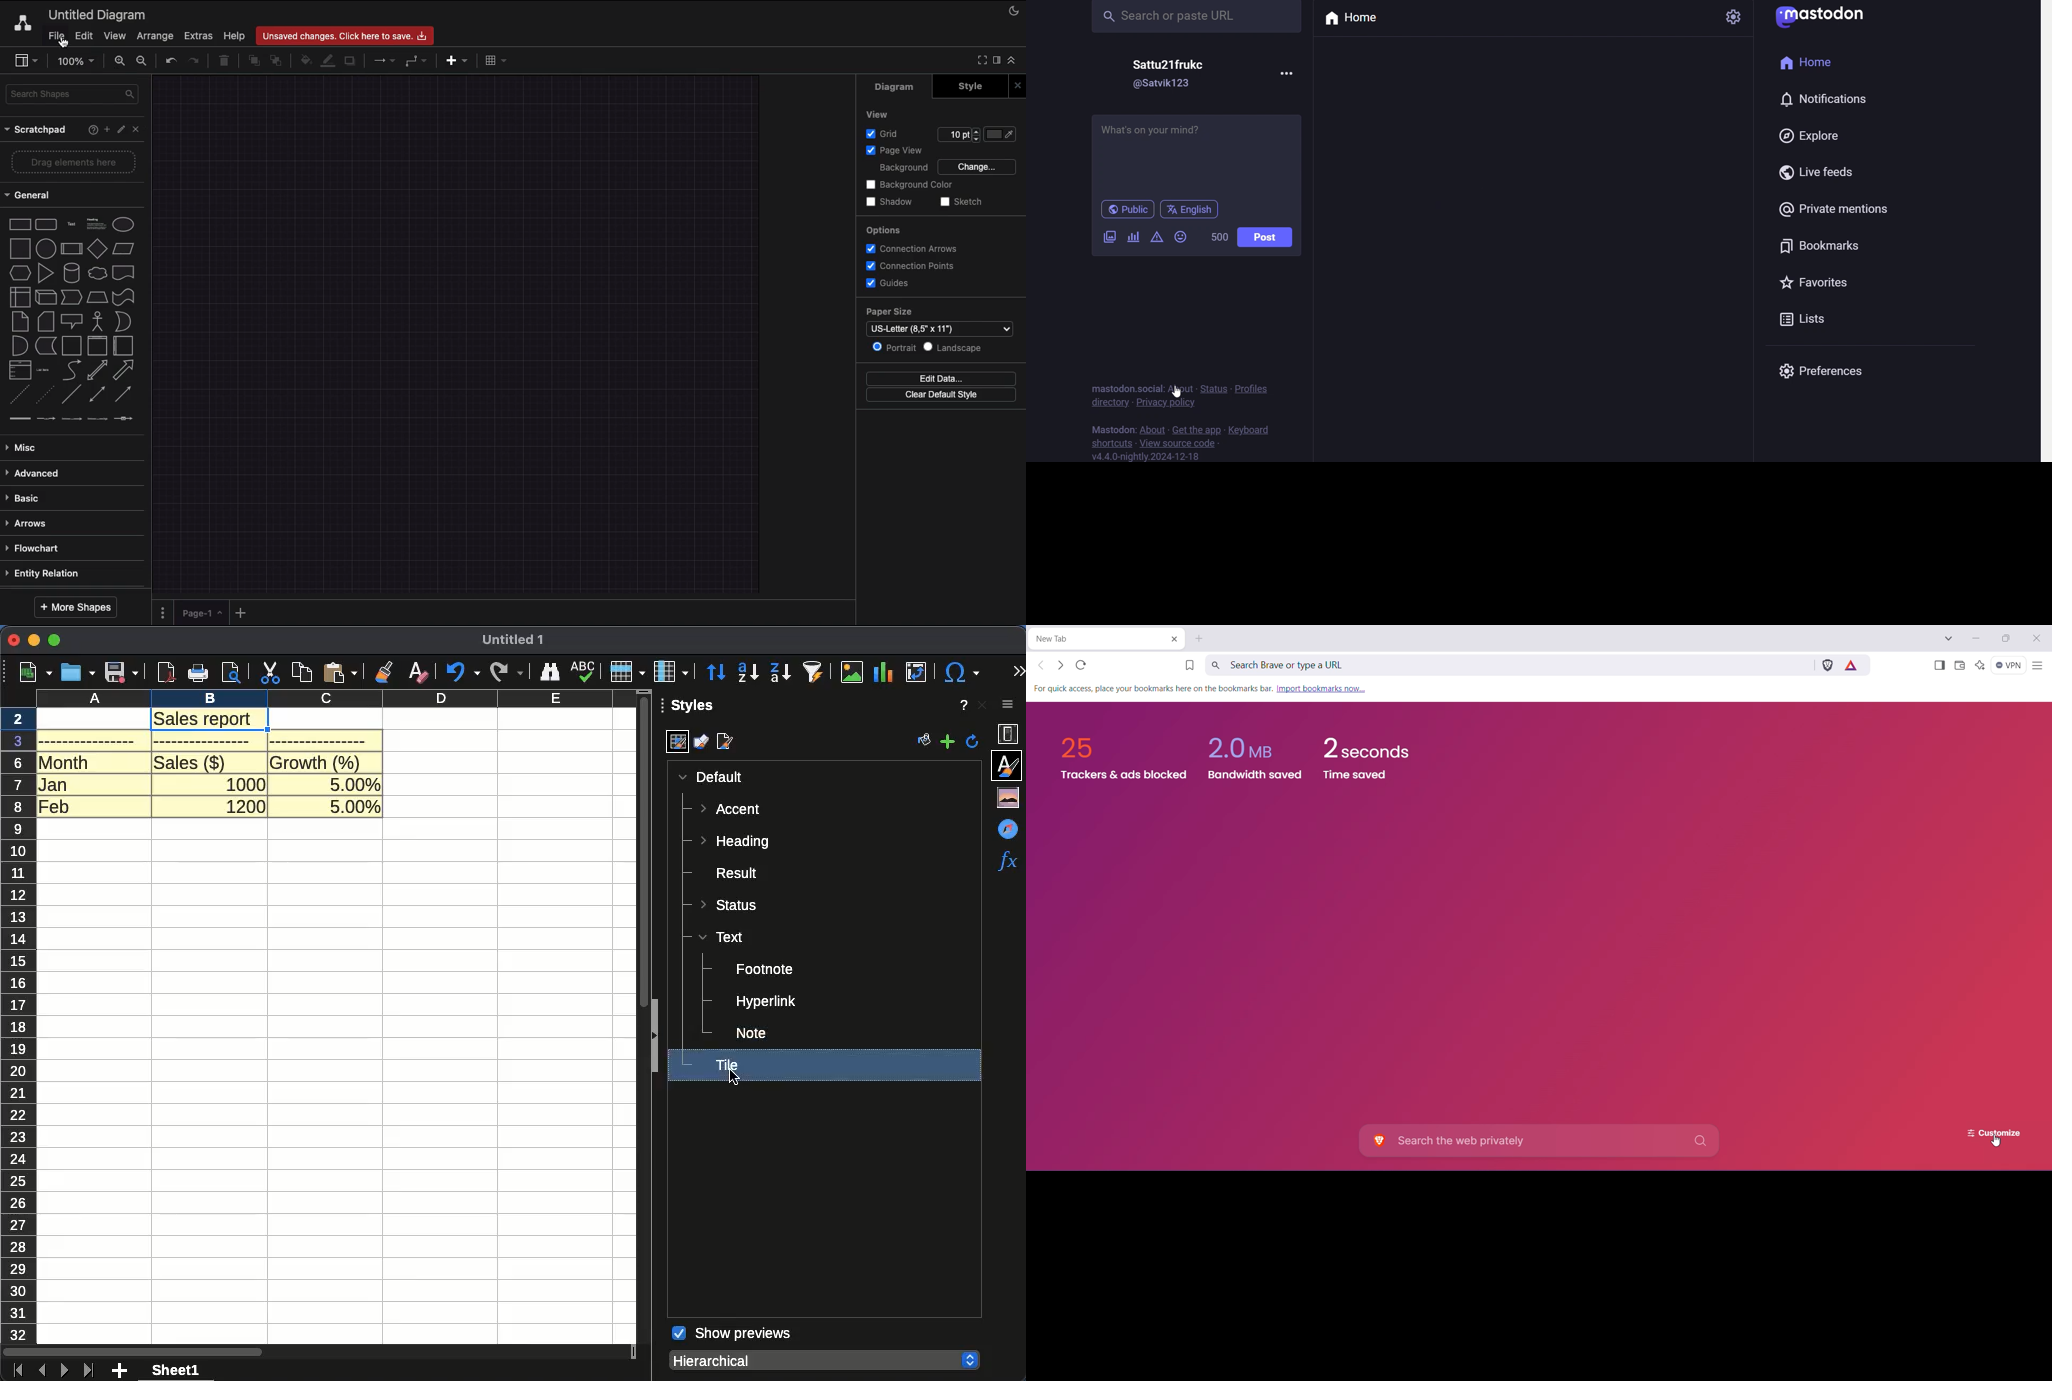  What do you see at coordinates (78, 61) in the screenshot?
I see `100%` at bounding box center [78, 61].